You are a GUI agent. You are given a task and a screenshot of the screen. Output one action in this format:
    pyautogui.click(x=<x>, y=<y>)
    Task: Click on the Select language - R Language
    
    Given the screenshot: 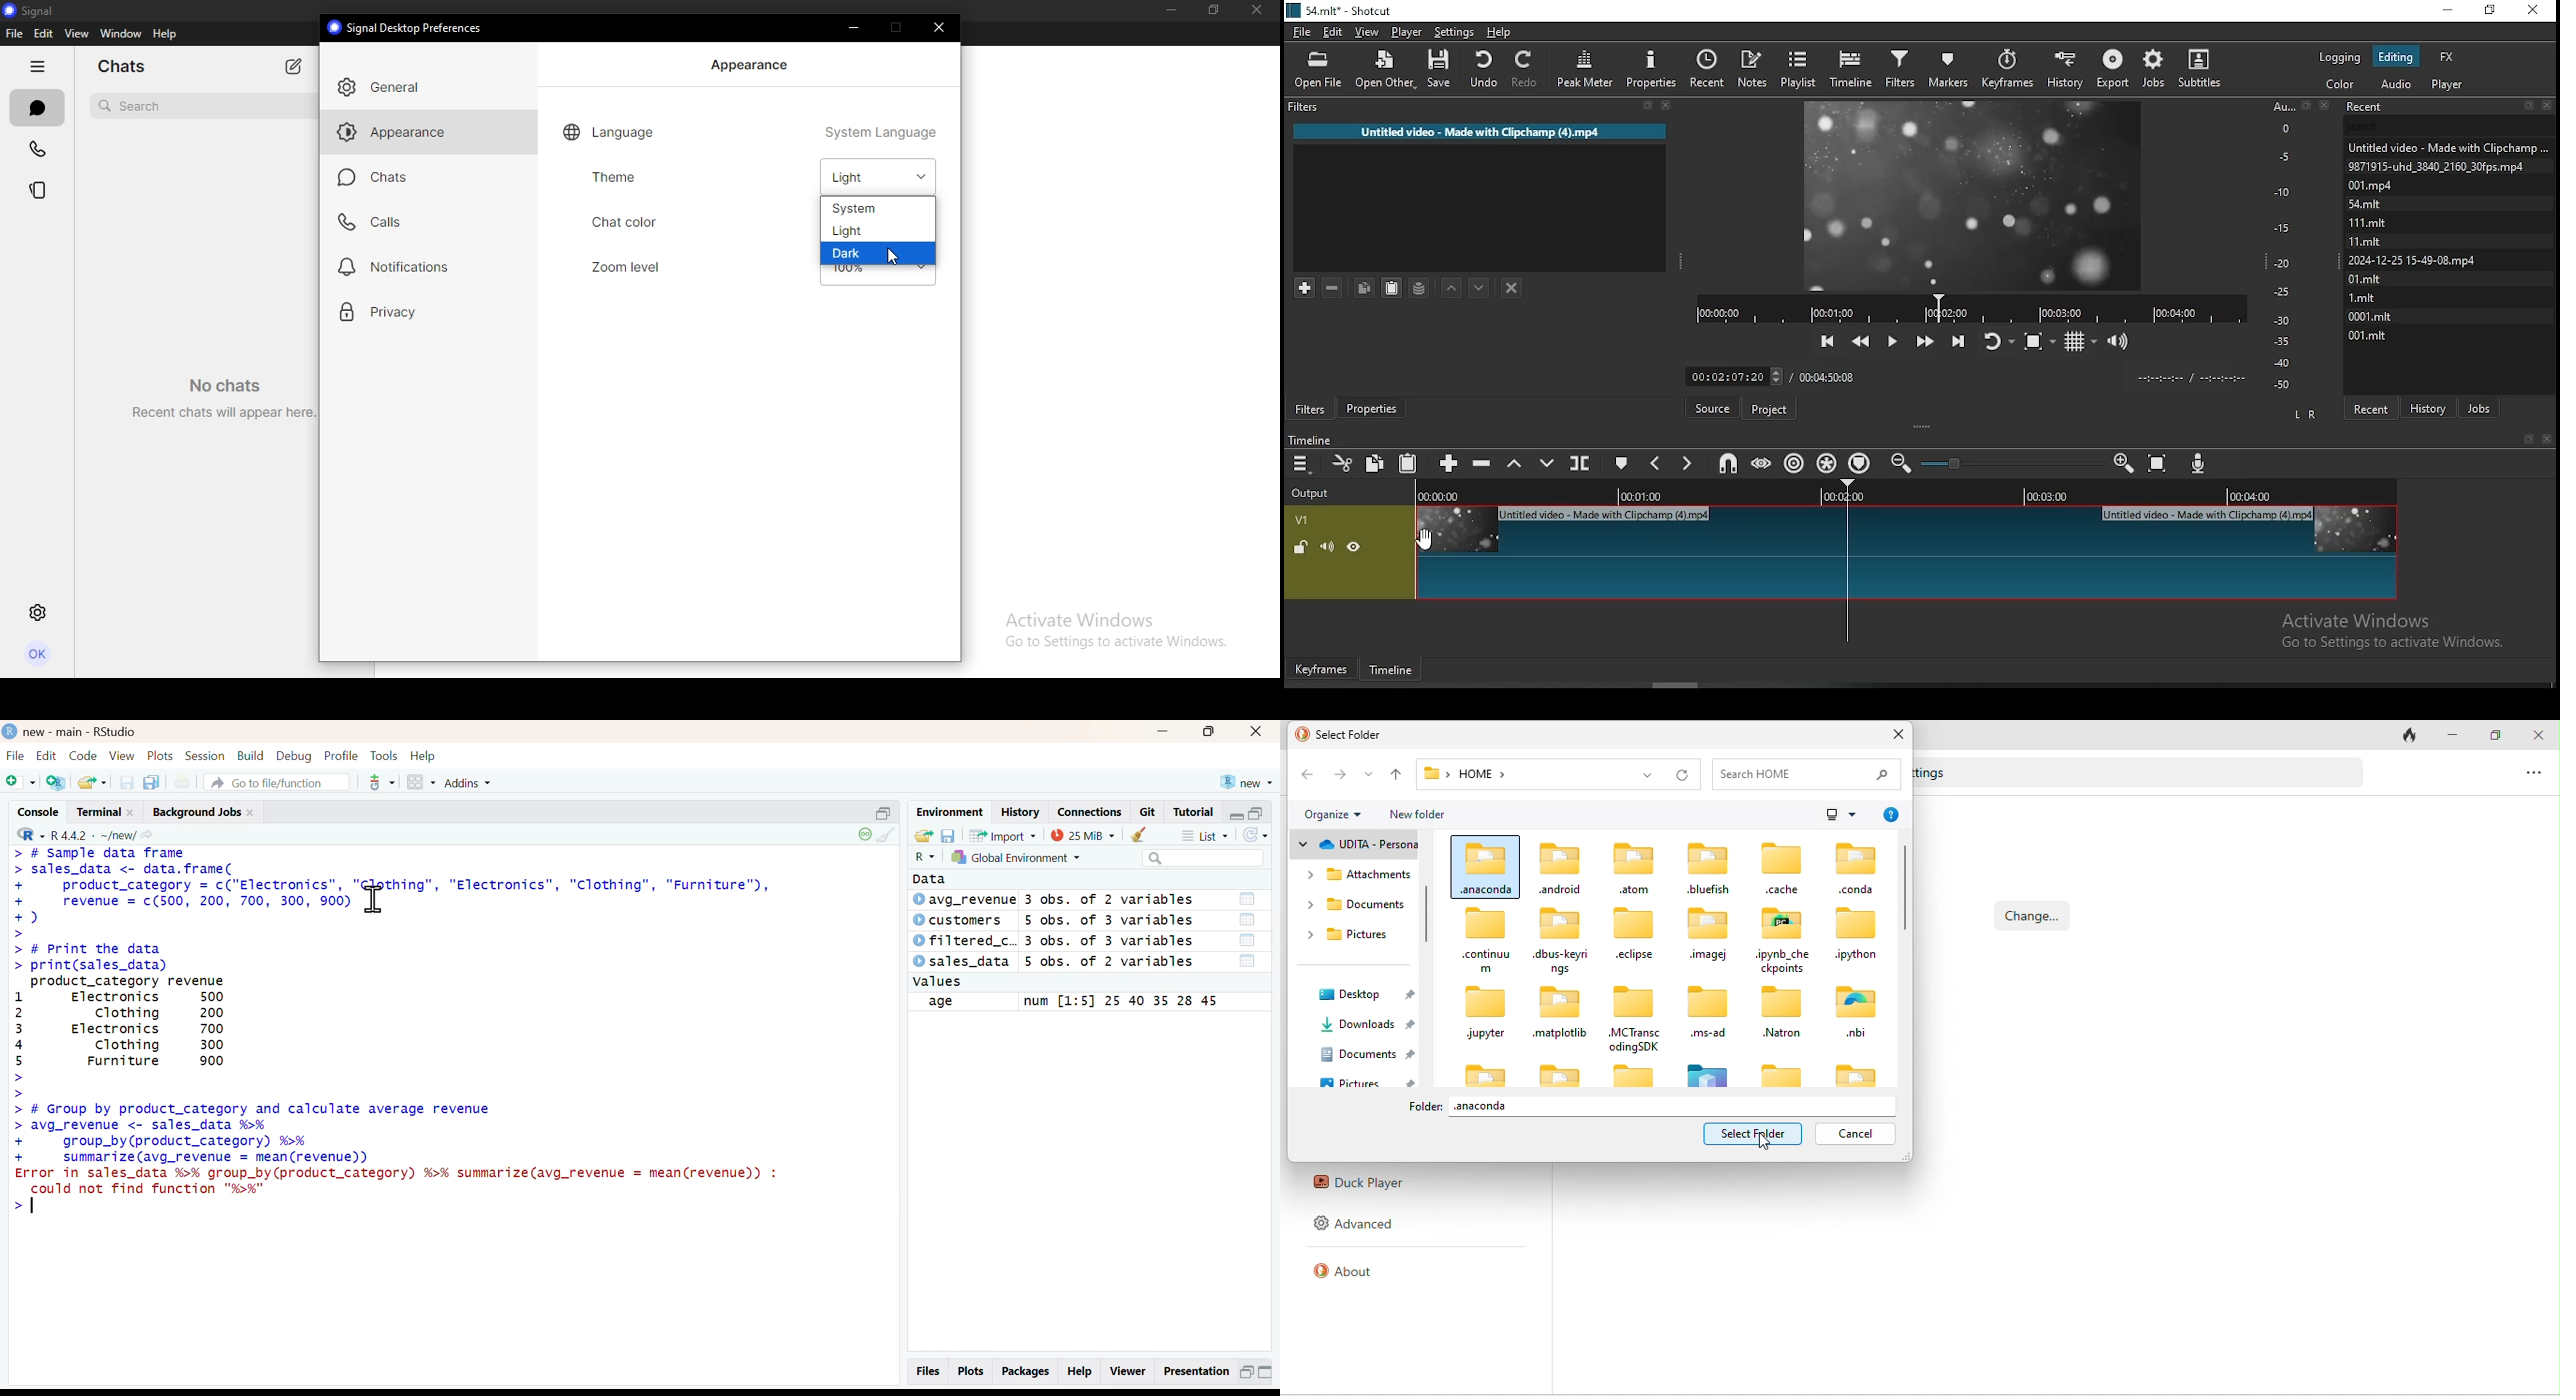 What is the action you would take?
    pyautogui.click(x=28, y=835)
    